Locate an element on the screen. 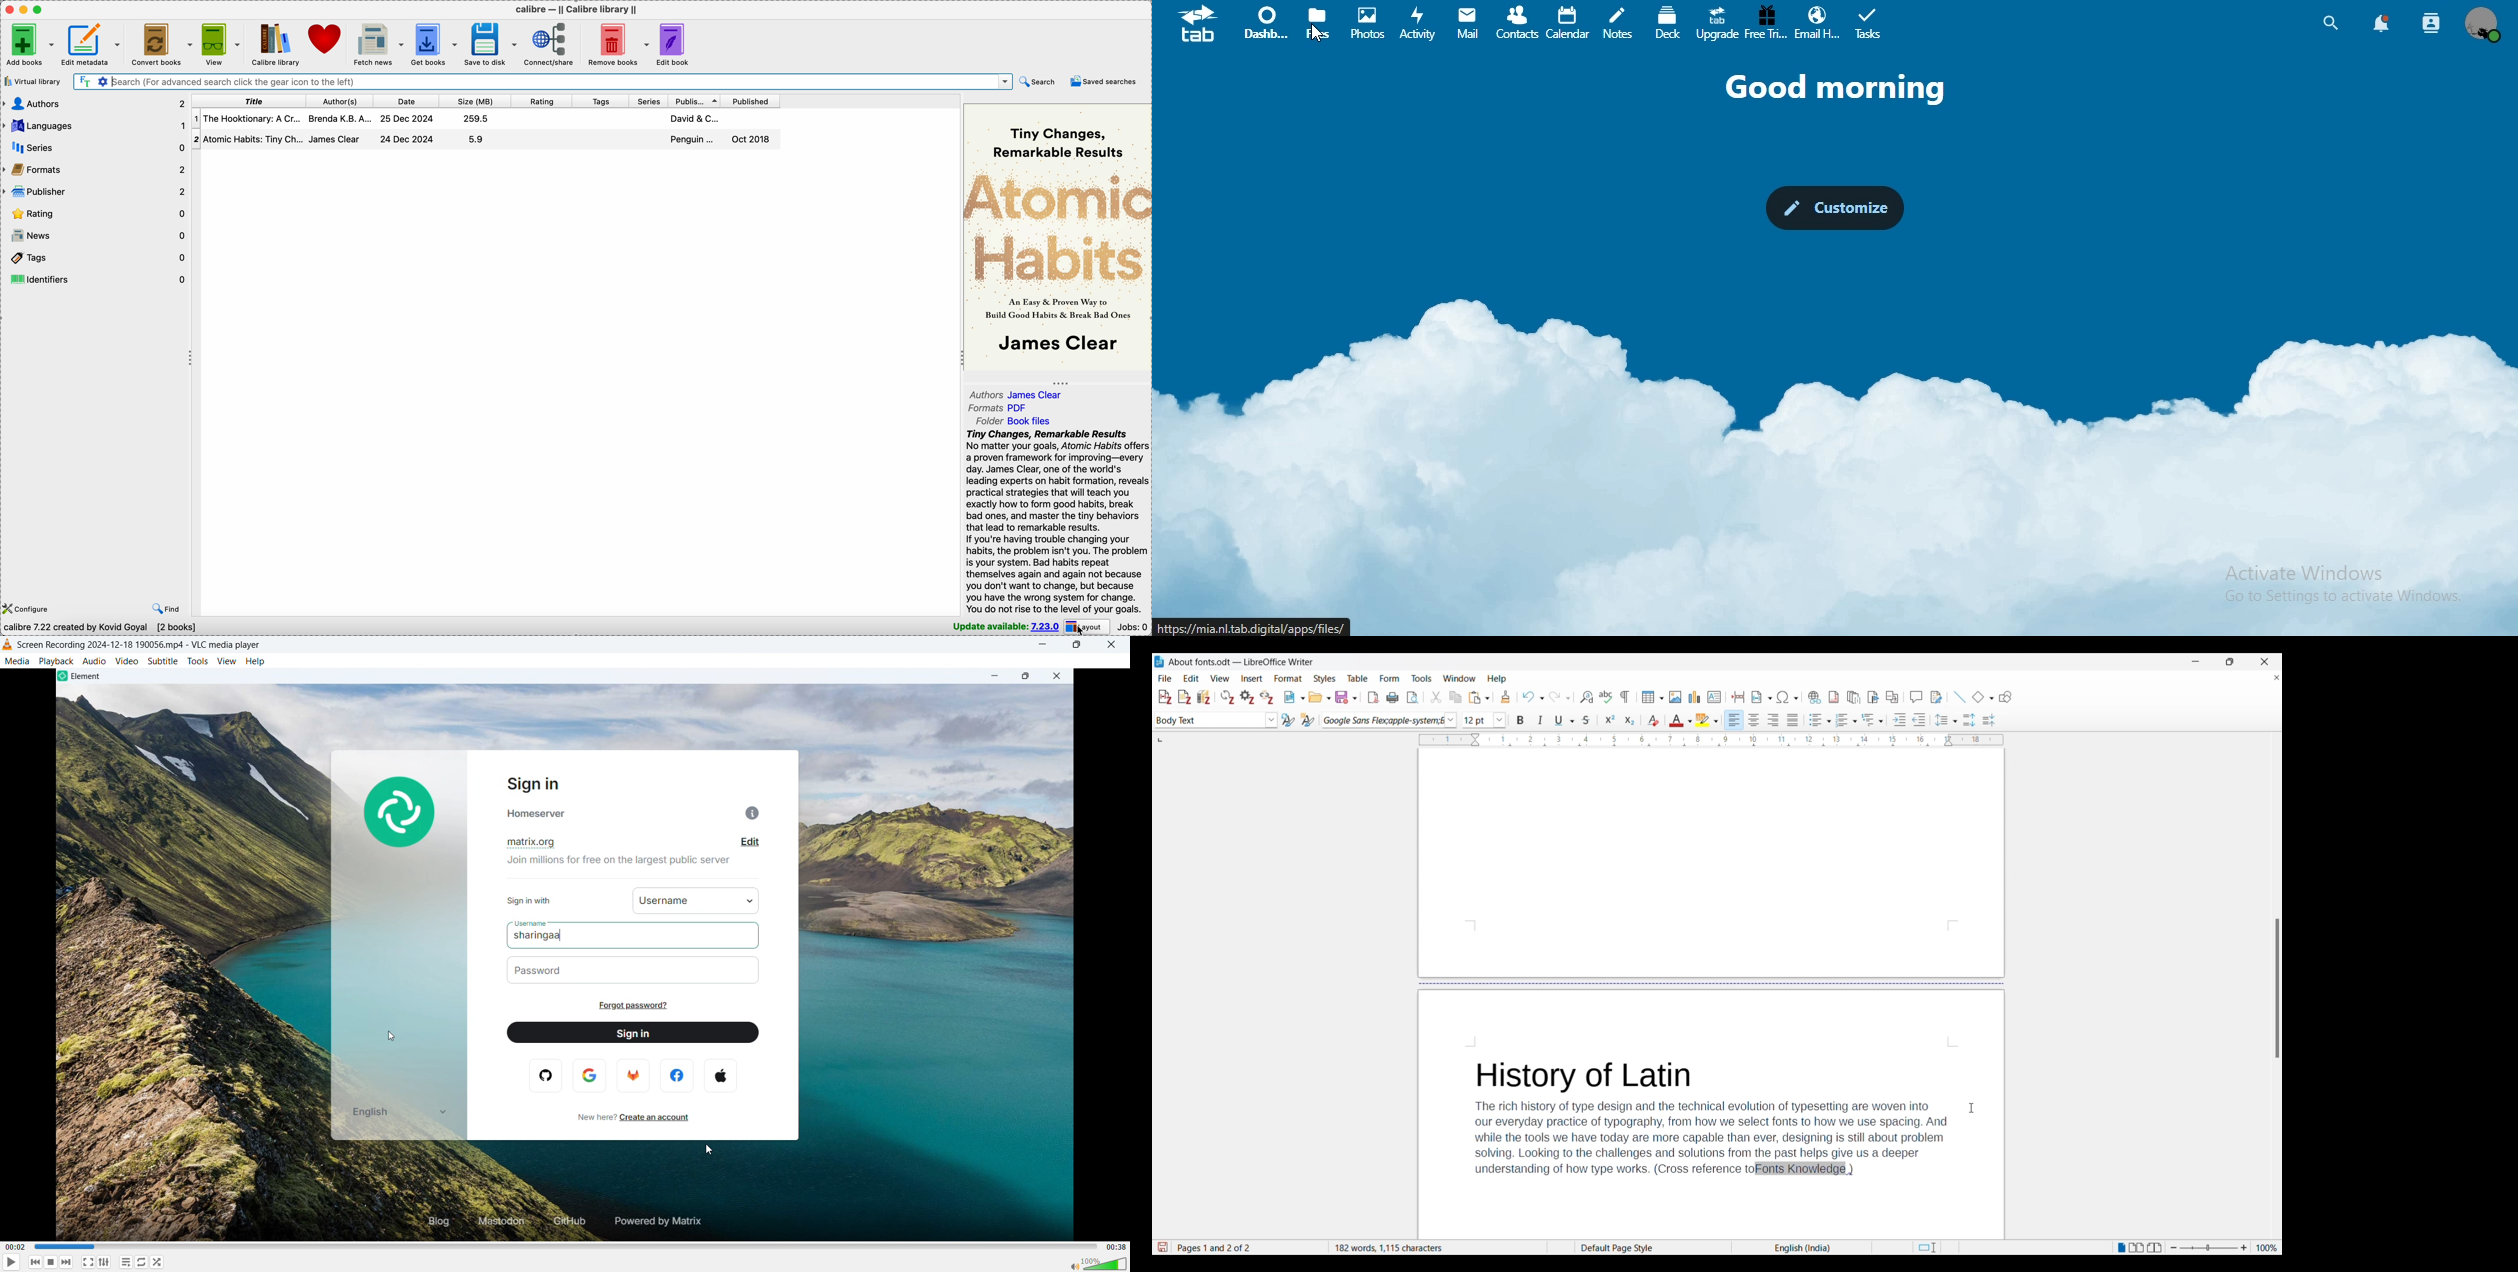  Clone formatting is located at coordinates (1506, 697).